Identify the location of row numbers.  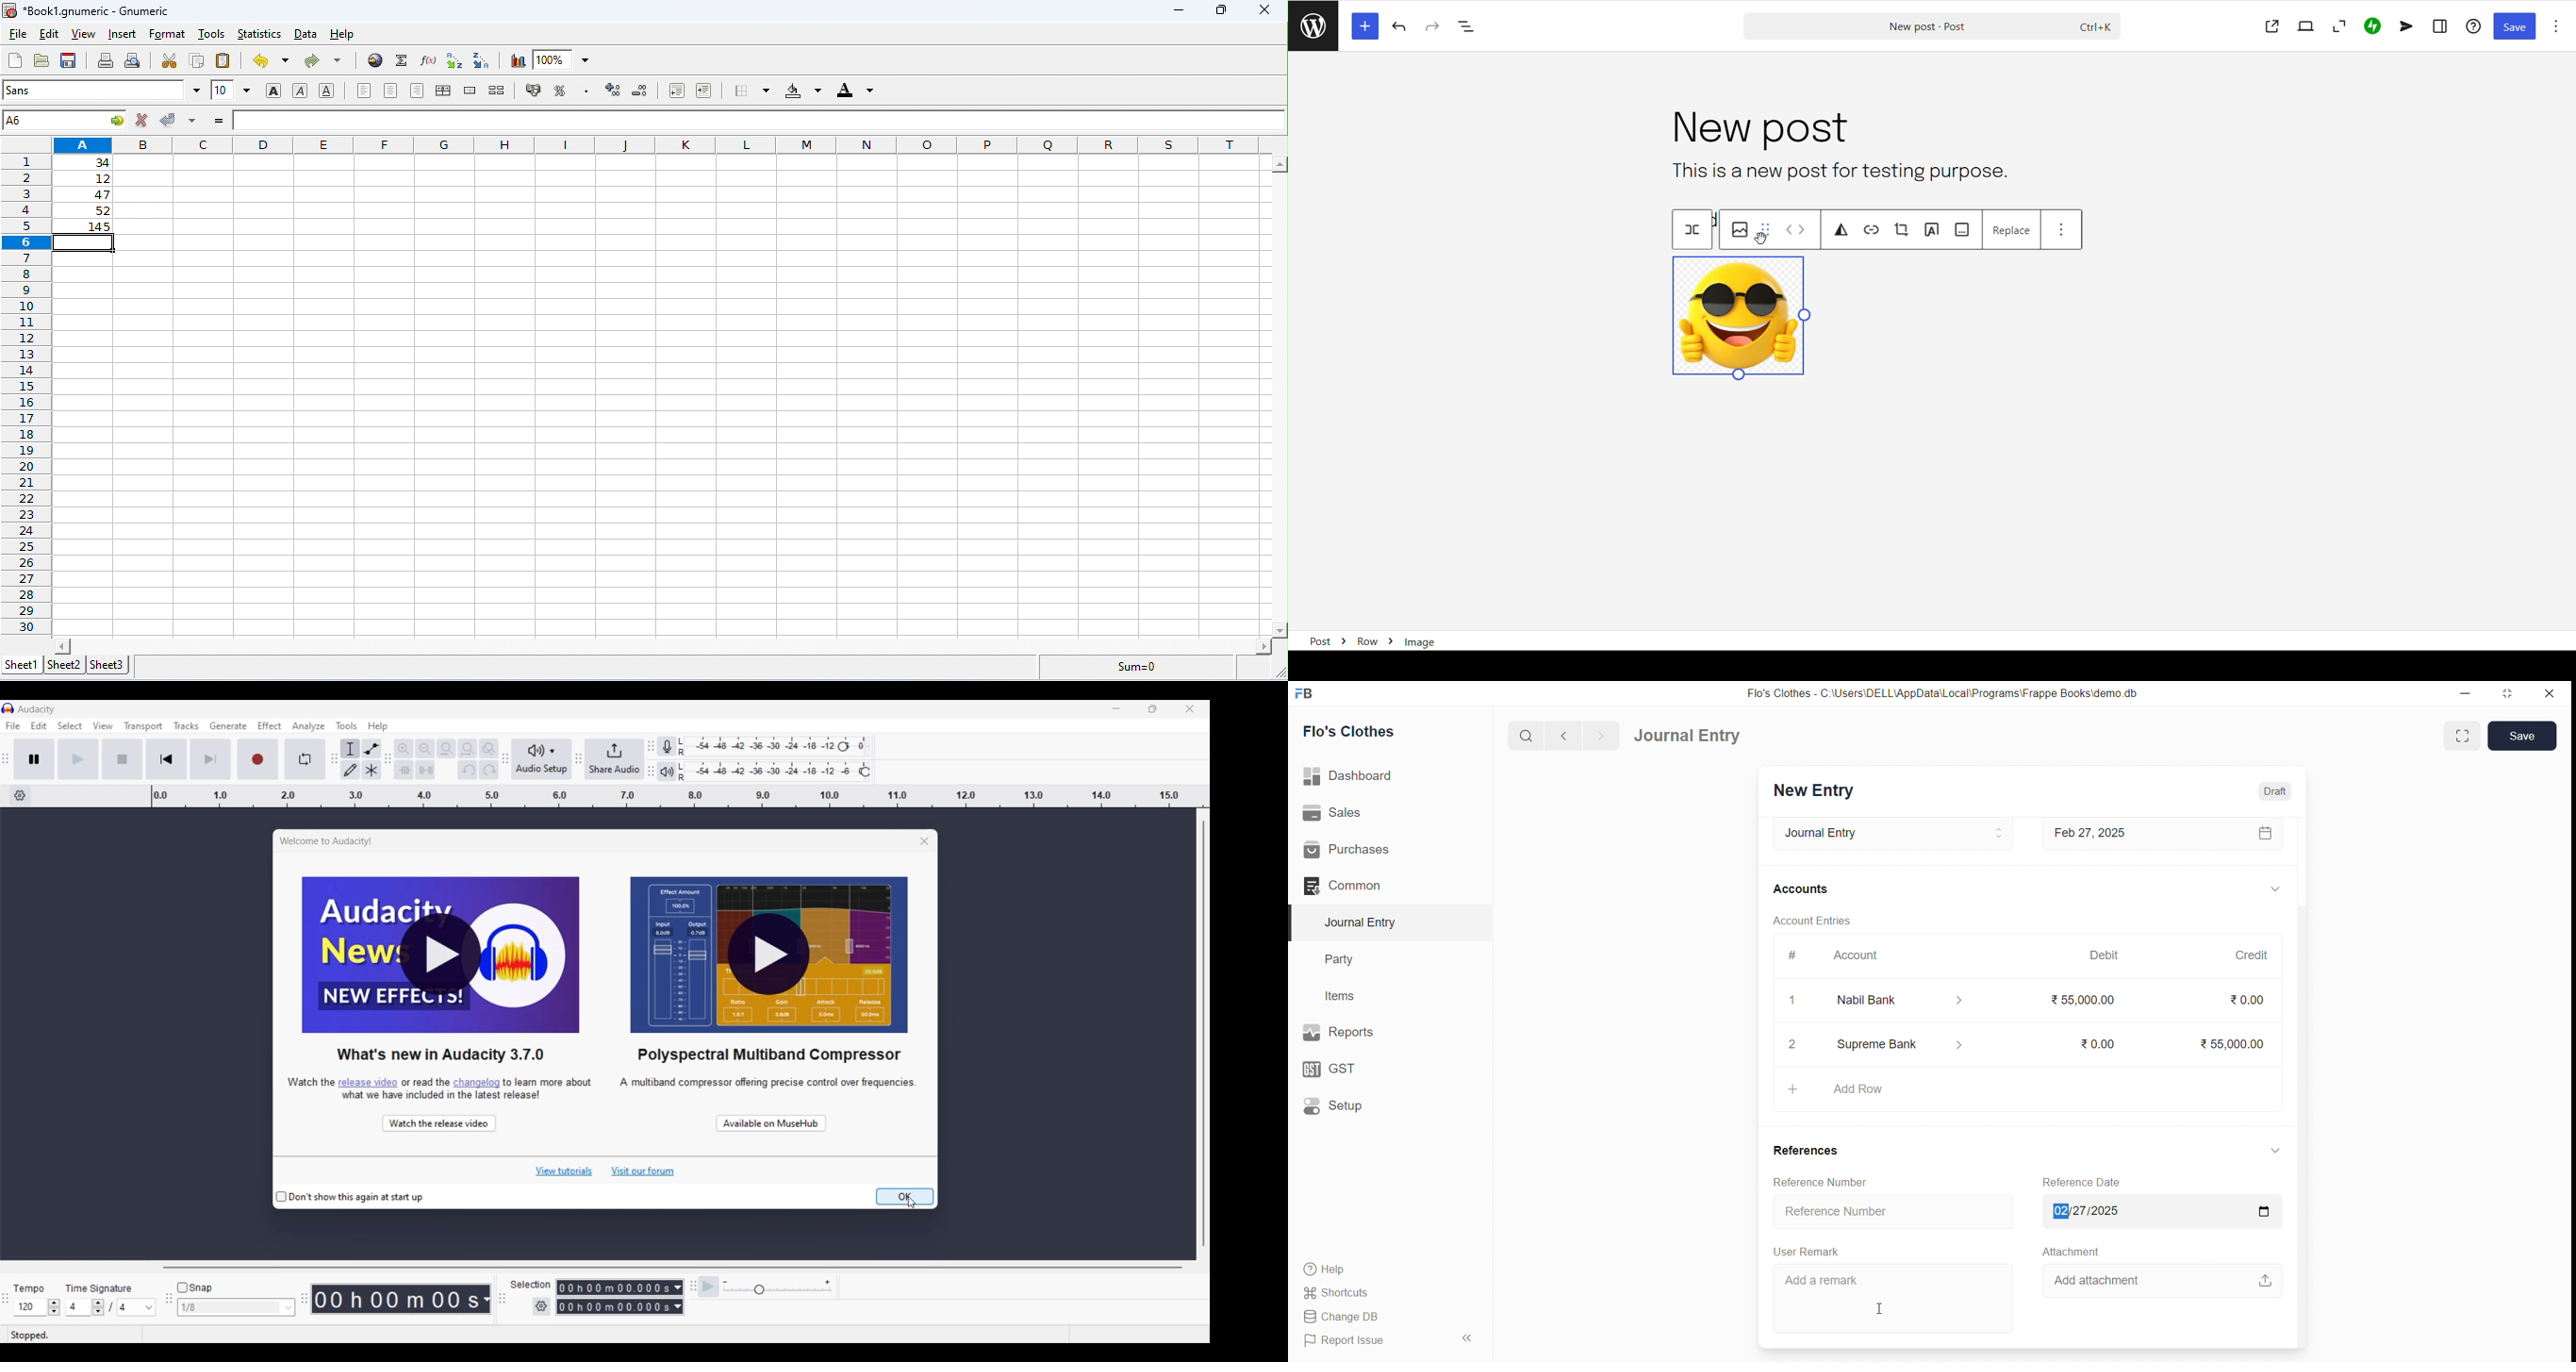
(26, 395).